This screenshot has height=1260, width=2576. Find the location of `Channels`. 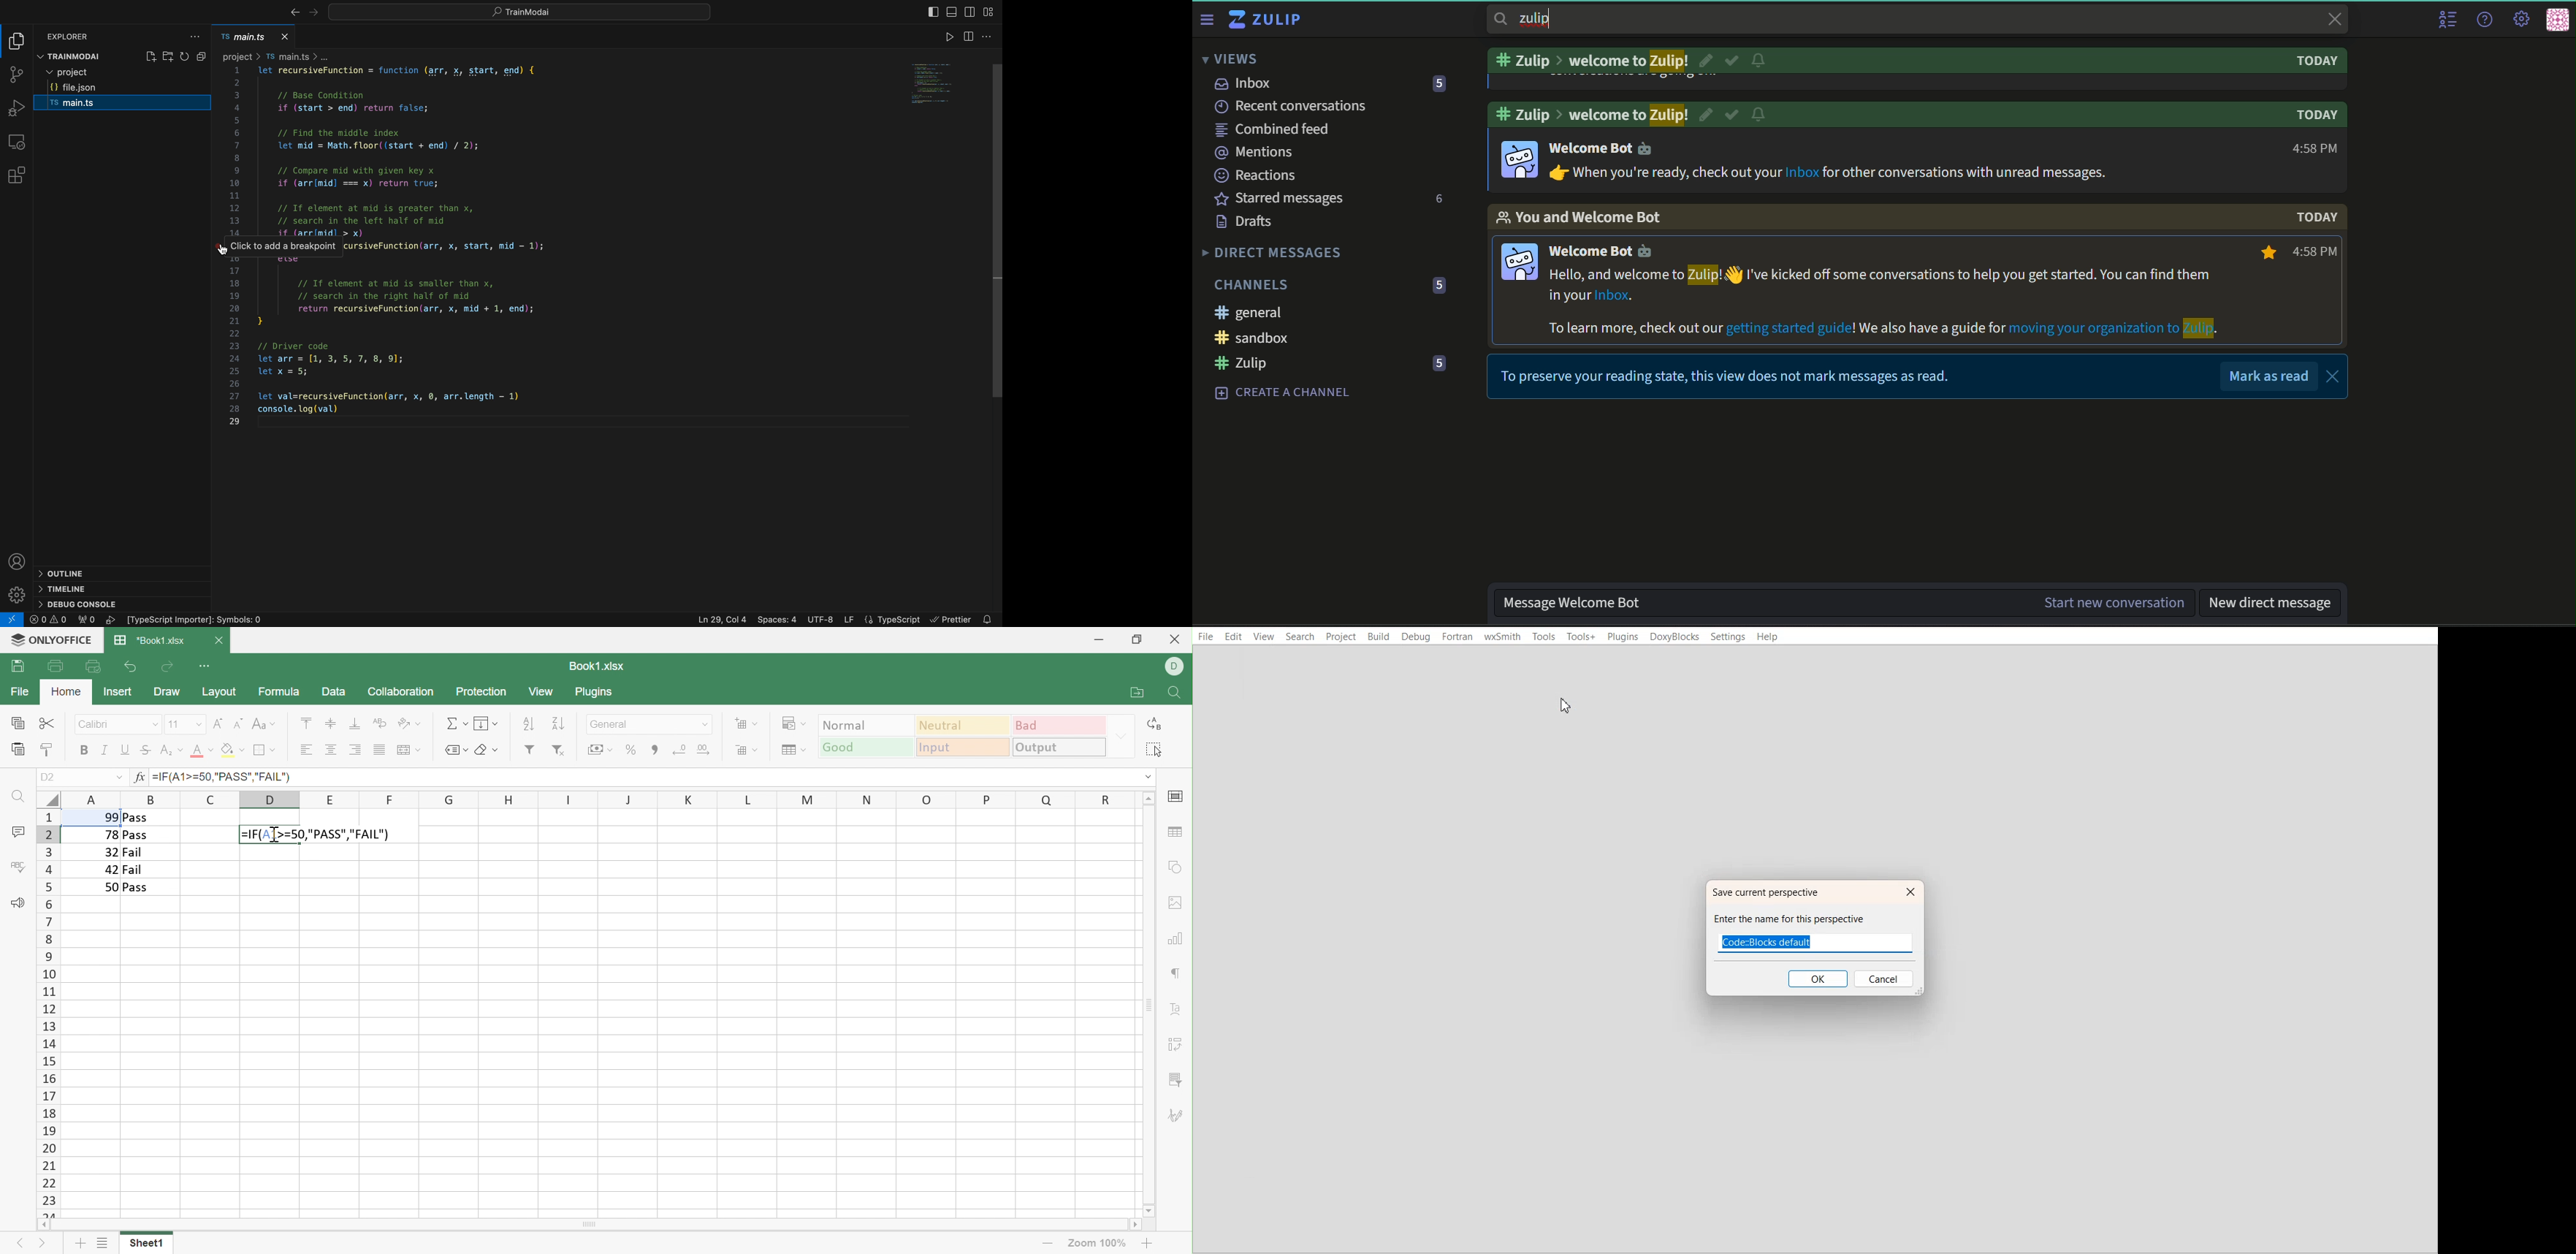

Channels is located at coordinates (1254, 284).